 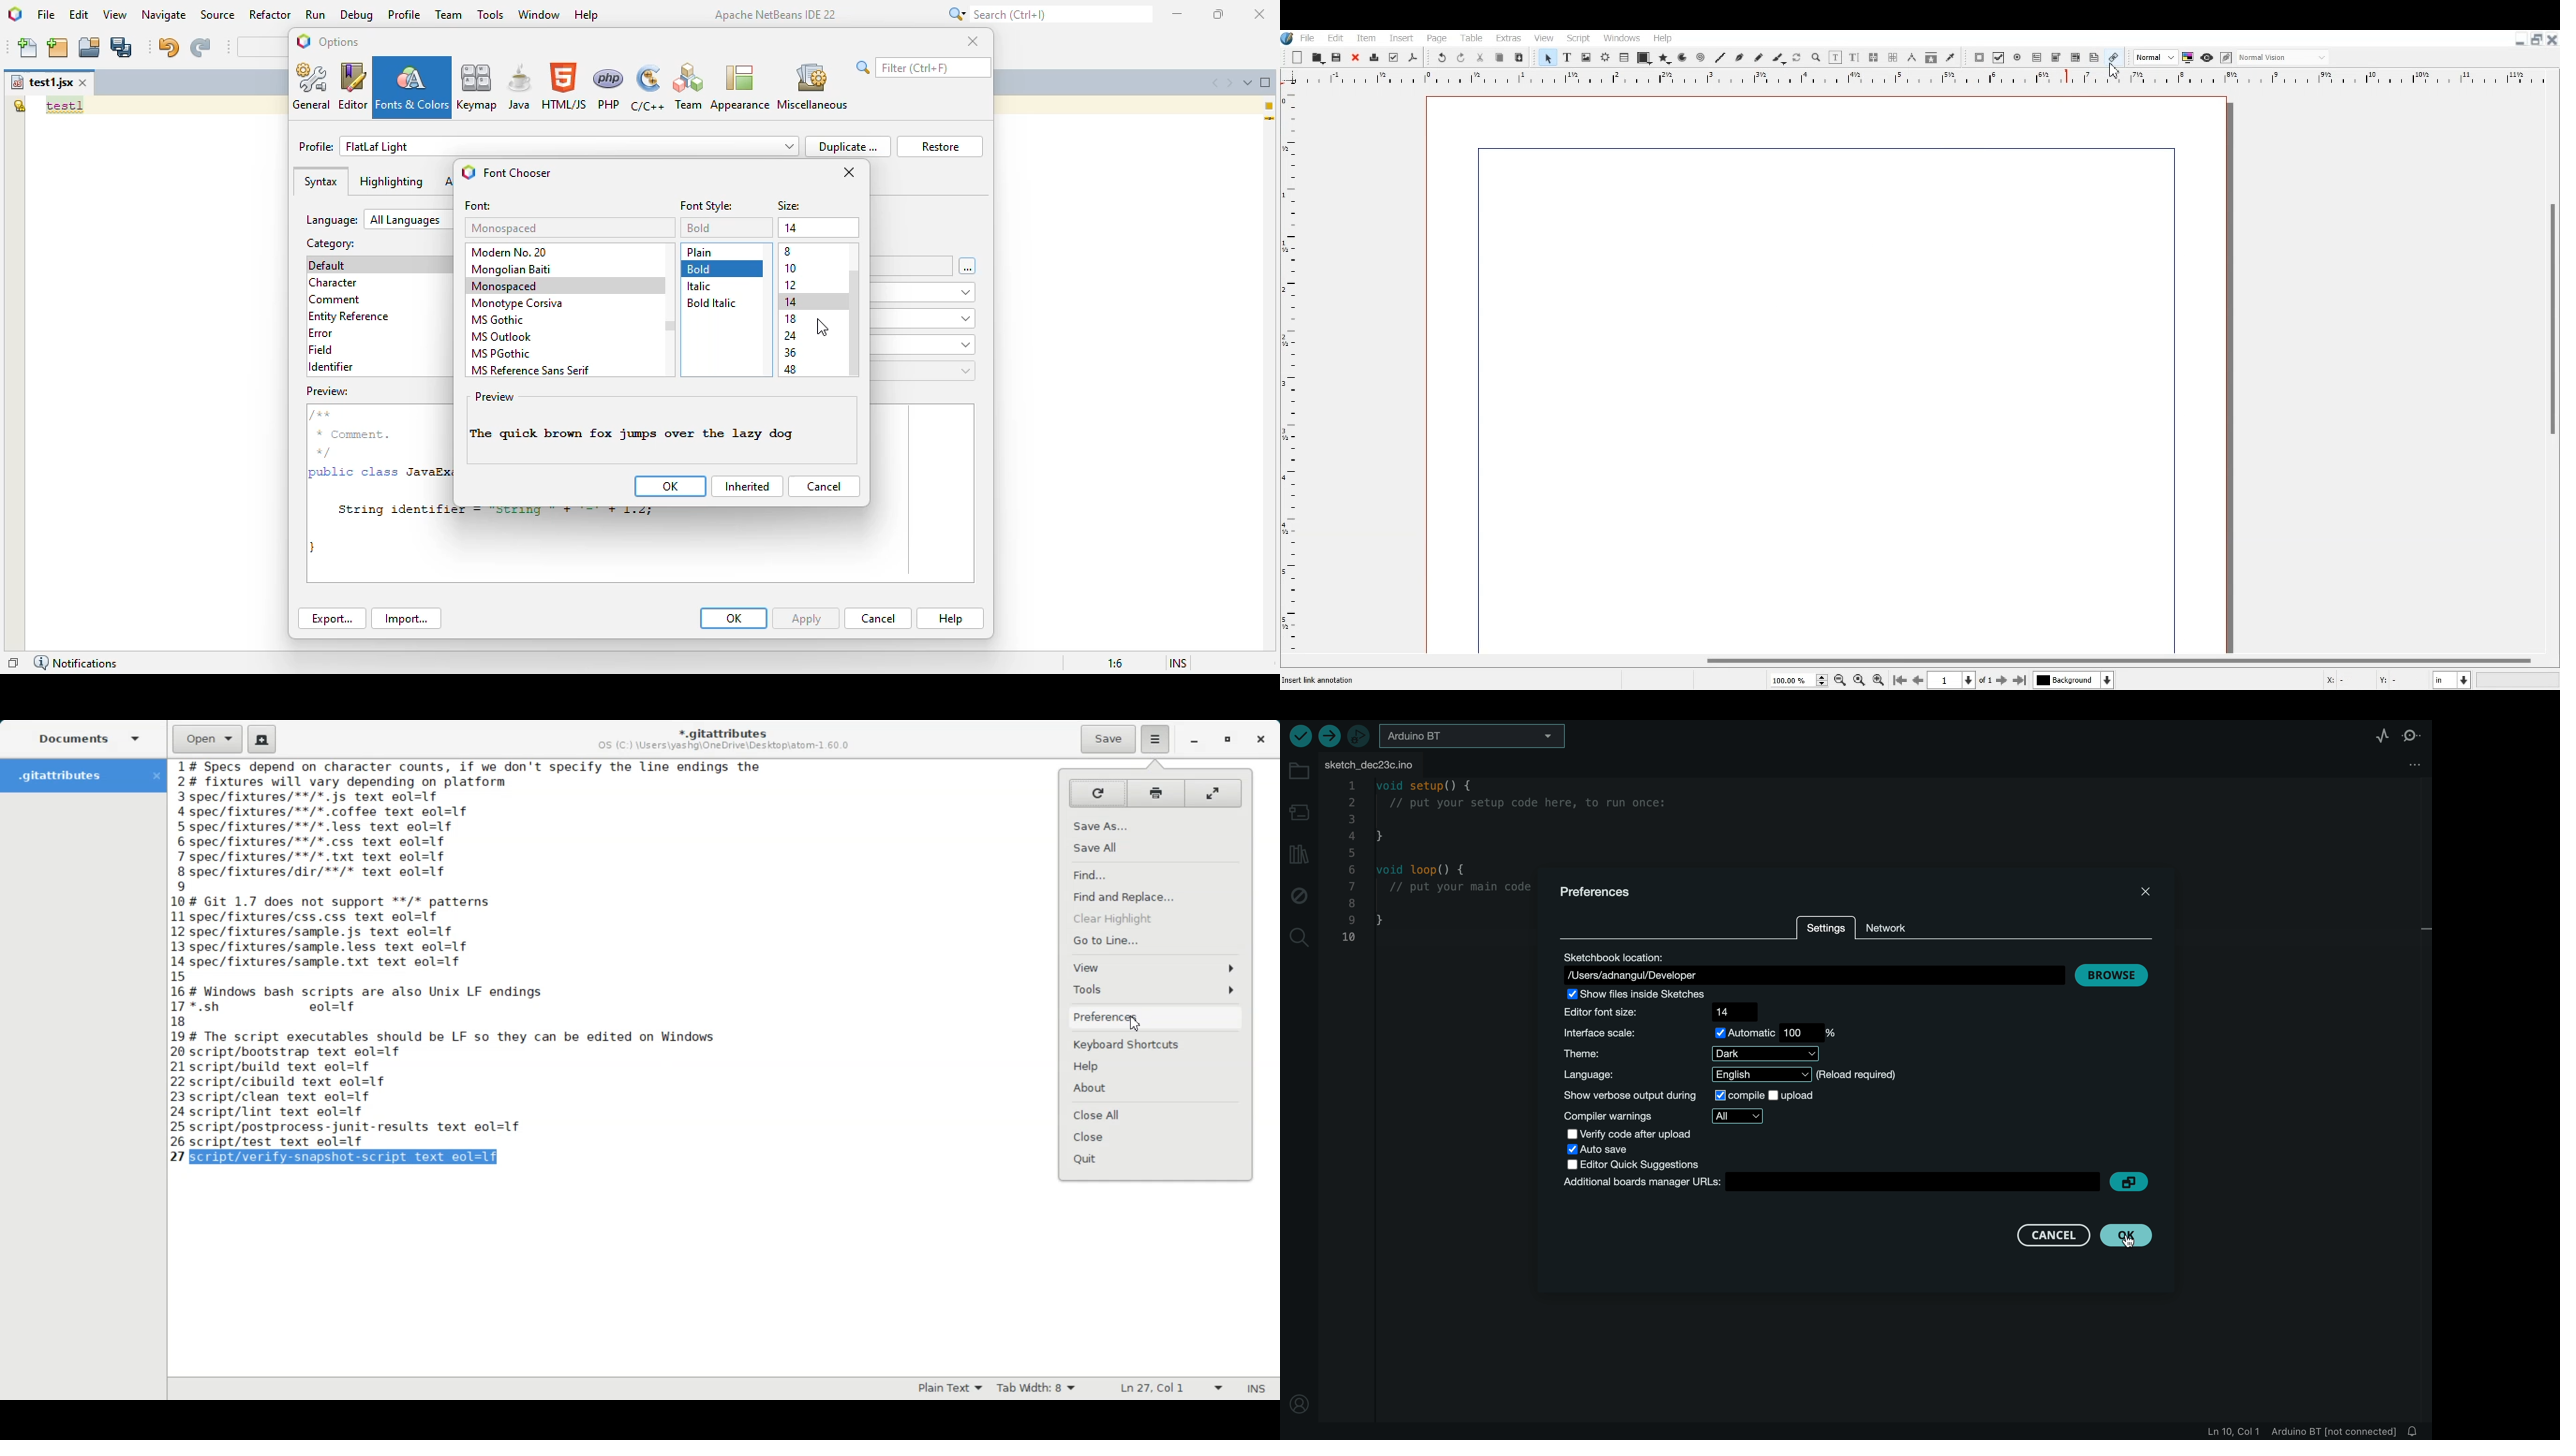 What do you see at coordinates (1739, 57) in the screenshot?
I see `Bezier curve` at bounding box center [1739, 57].